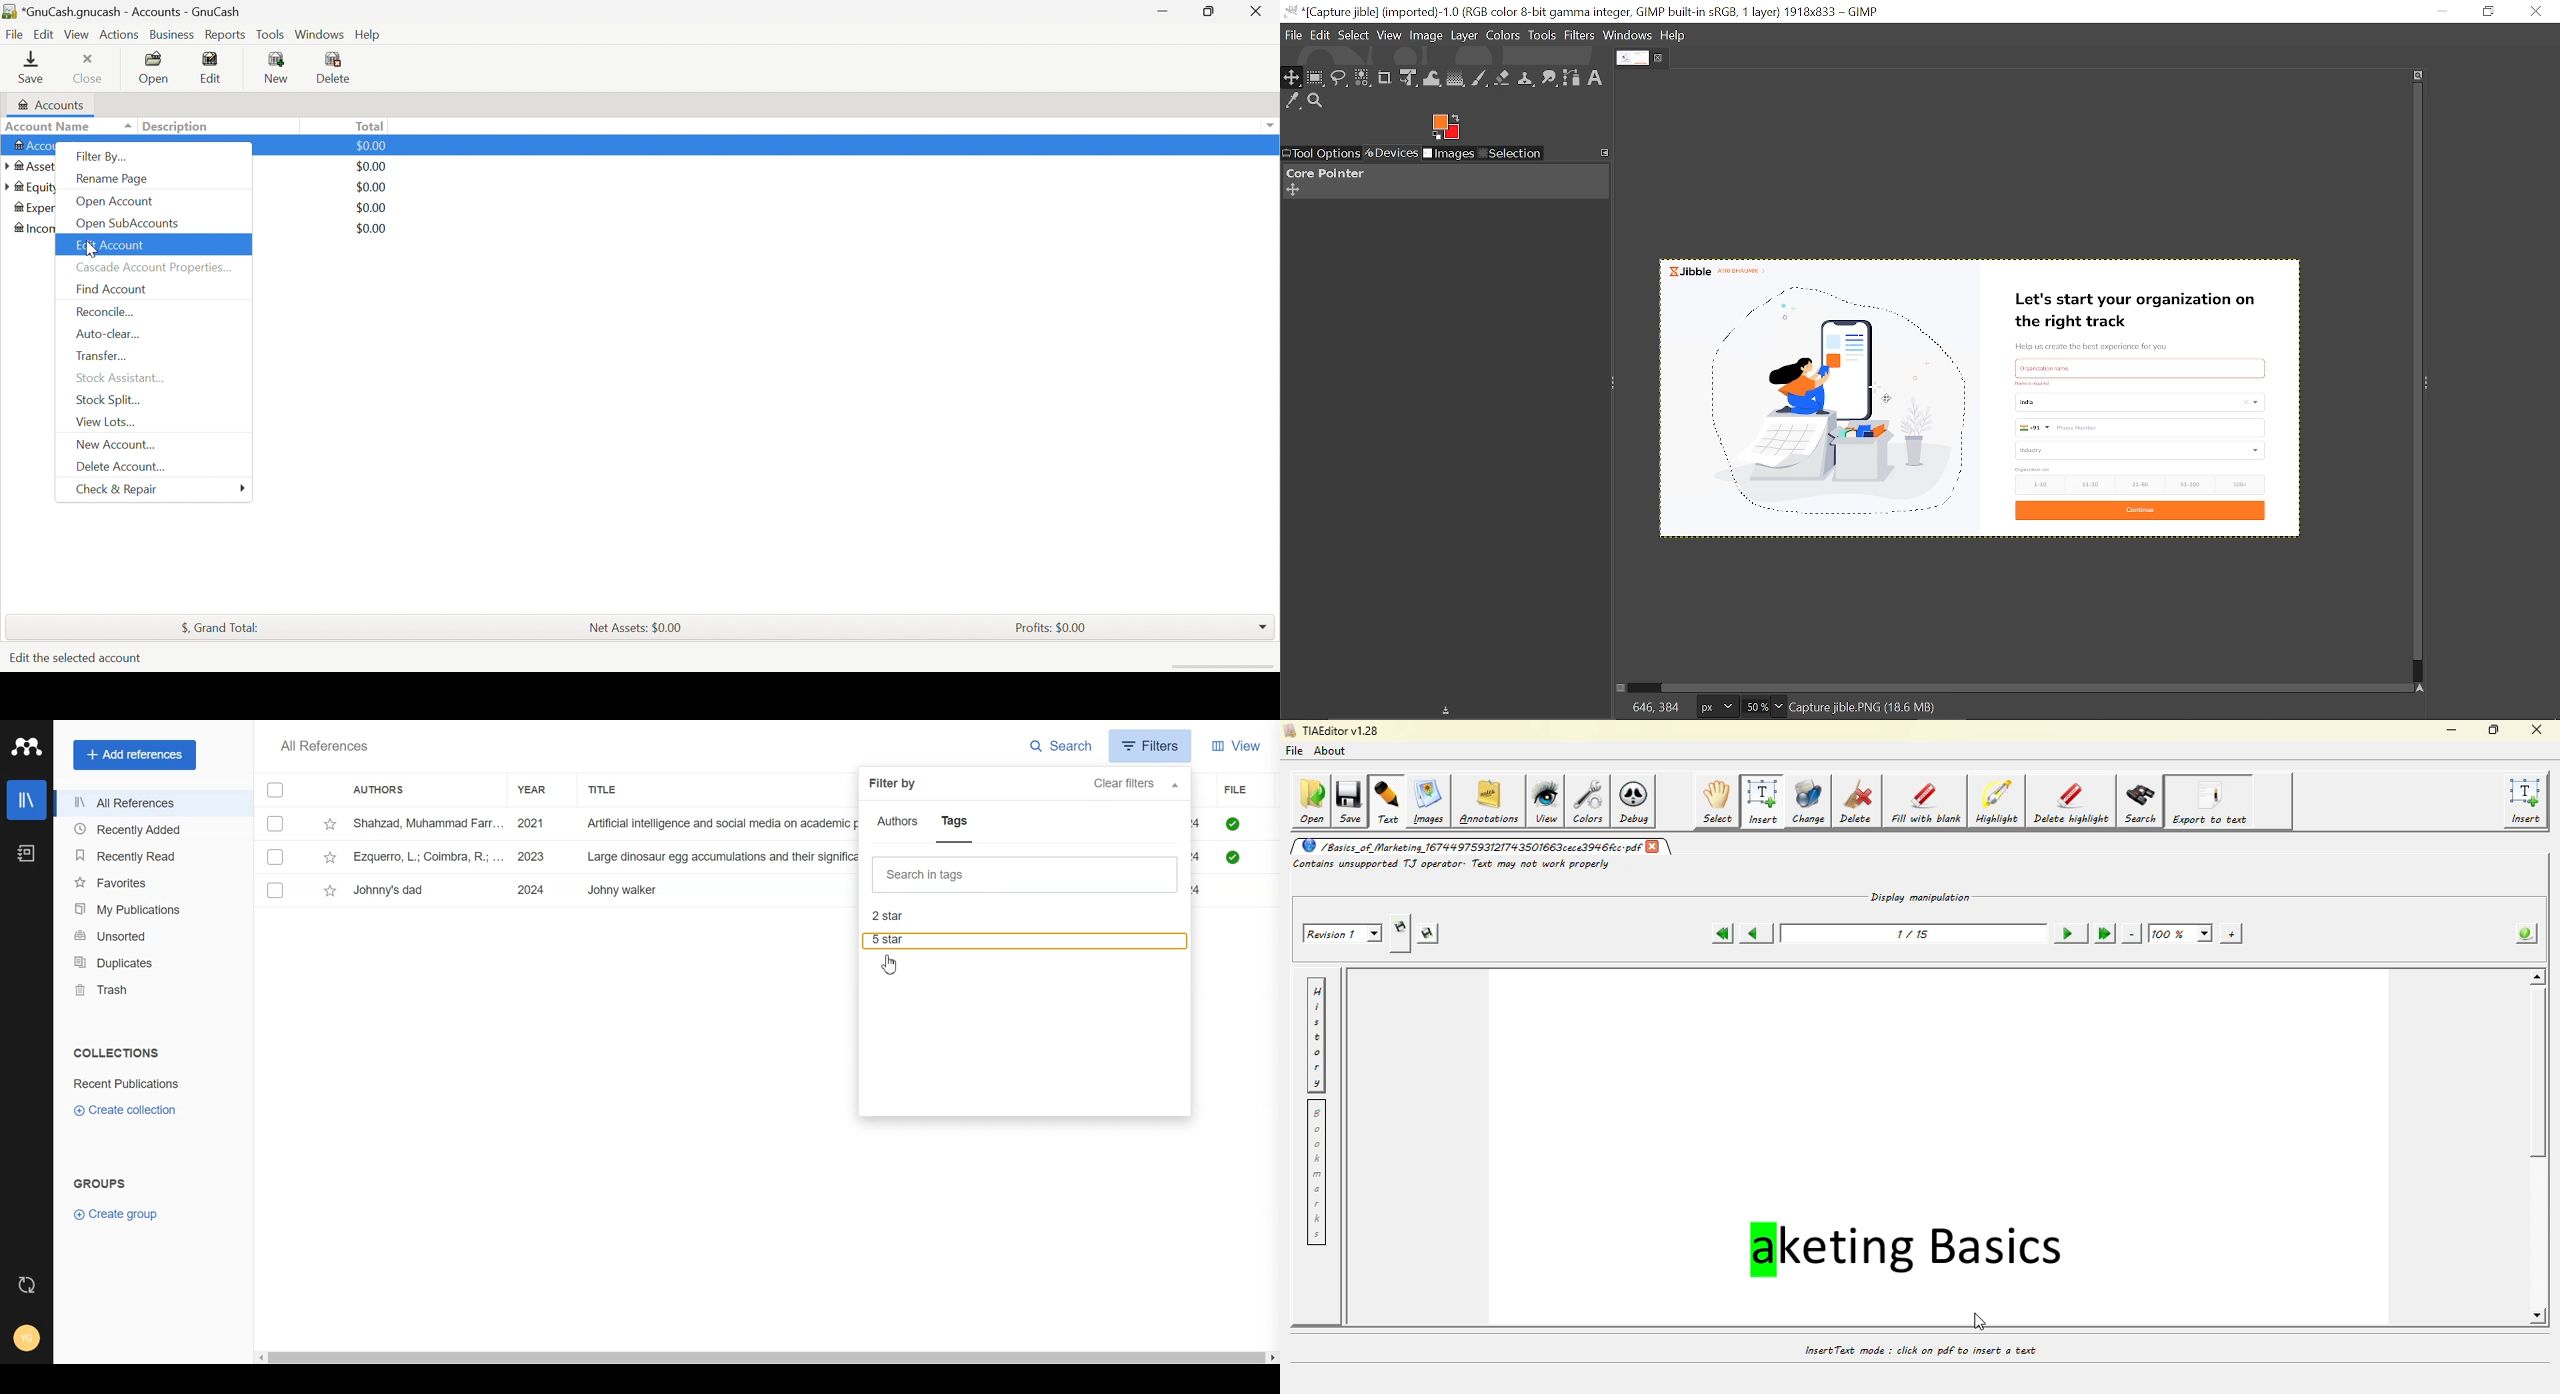 The width and height of the screenshot is (2576, 1400). I want to click on File, so click(15, 35).